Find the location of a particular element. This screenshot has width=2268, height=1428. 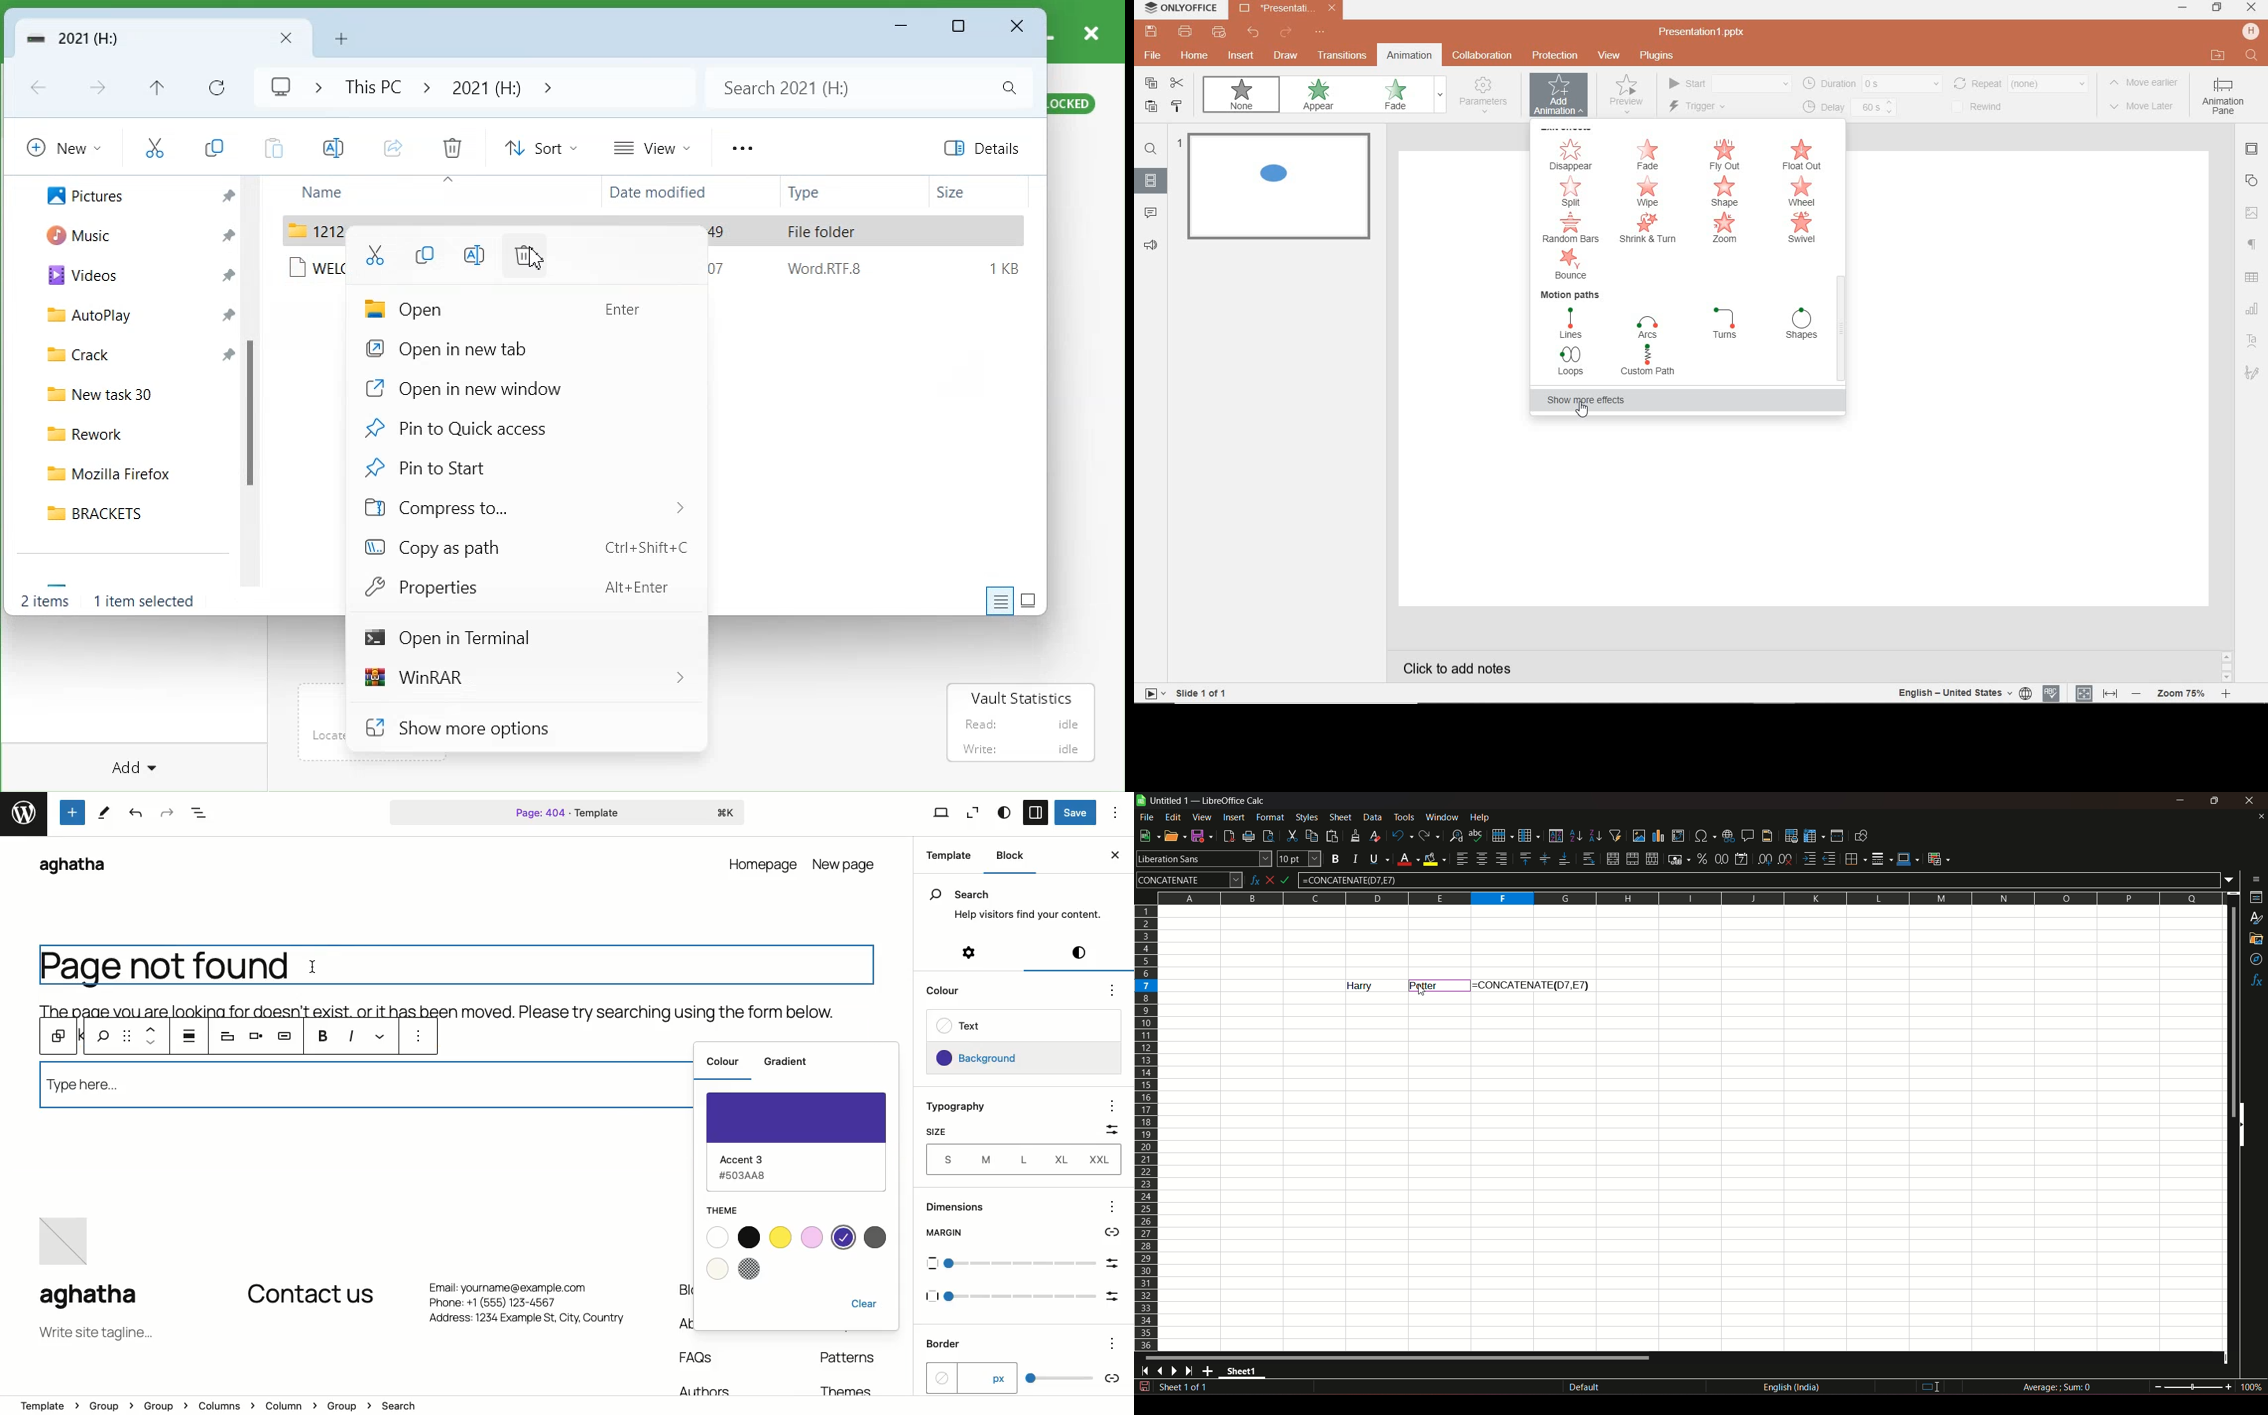

px is located at coordinates (970, 1378).